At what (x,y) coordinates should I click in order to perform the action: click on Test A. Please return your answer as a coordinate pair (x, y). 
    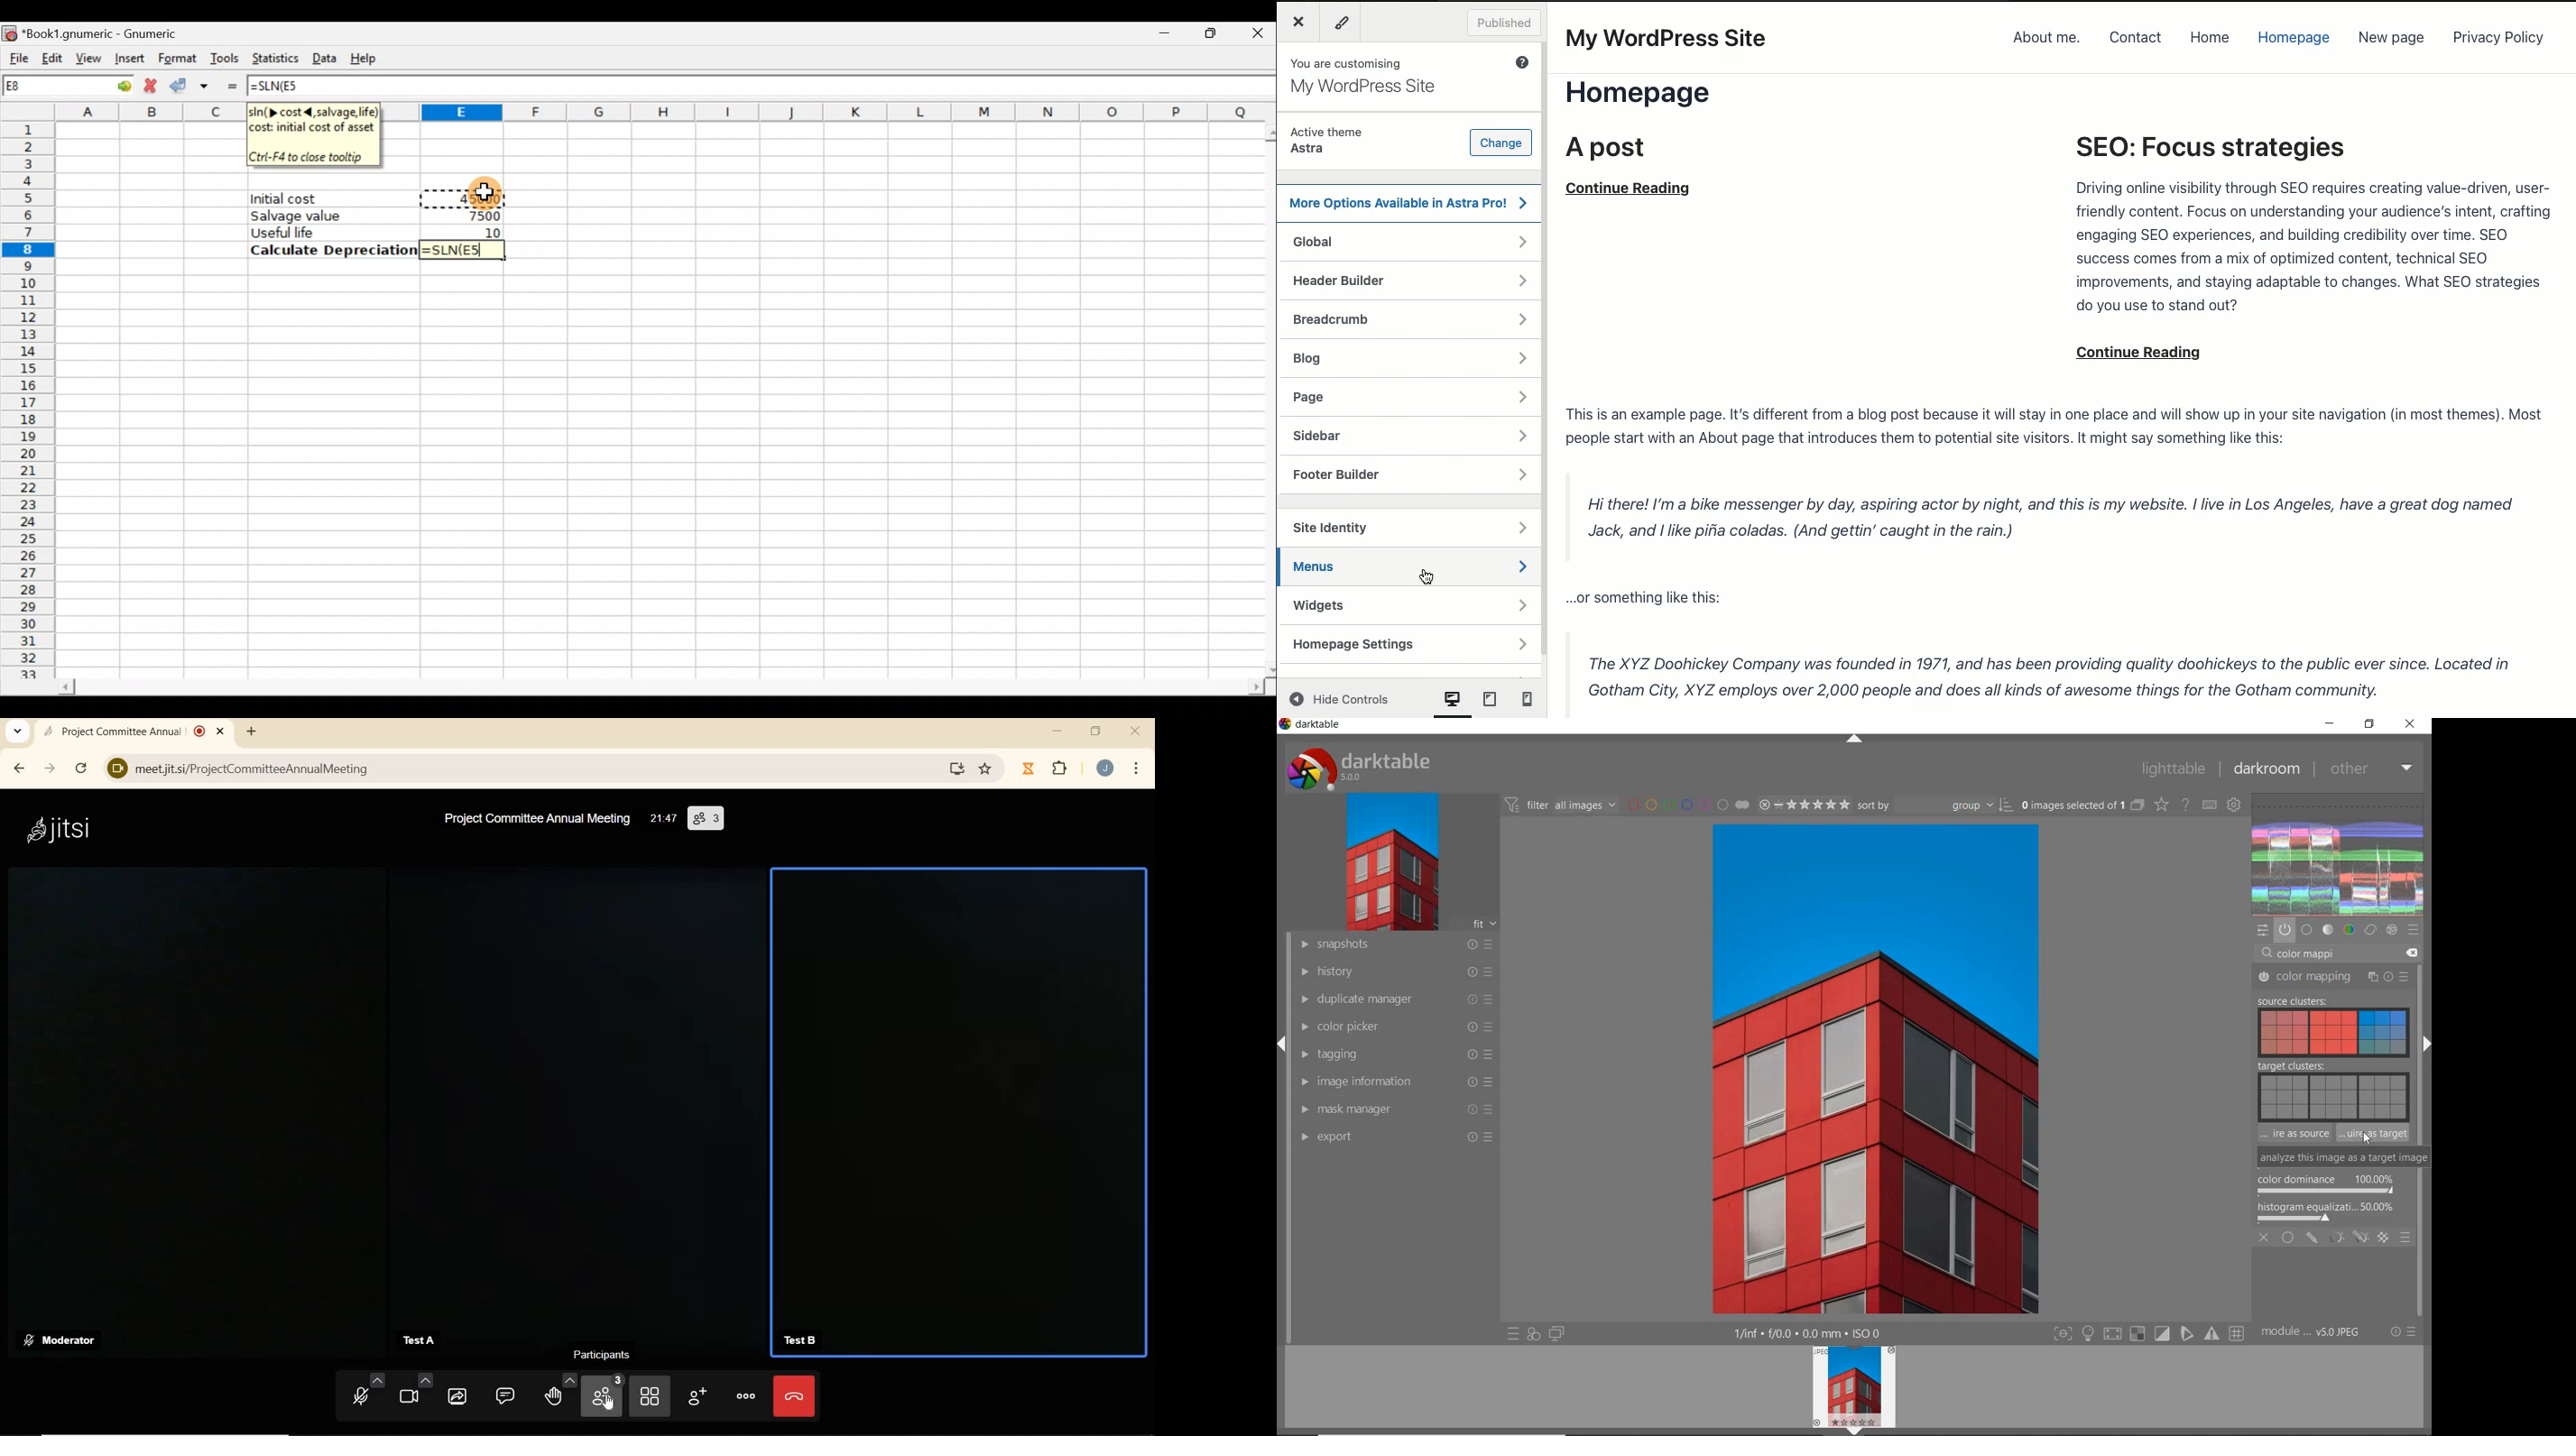
    Looking at the image, I should click on (424, 1339).